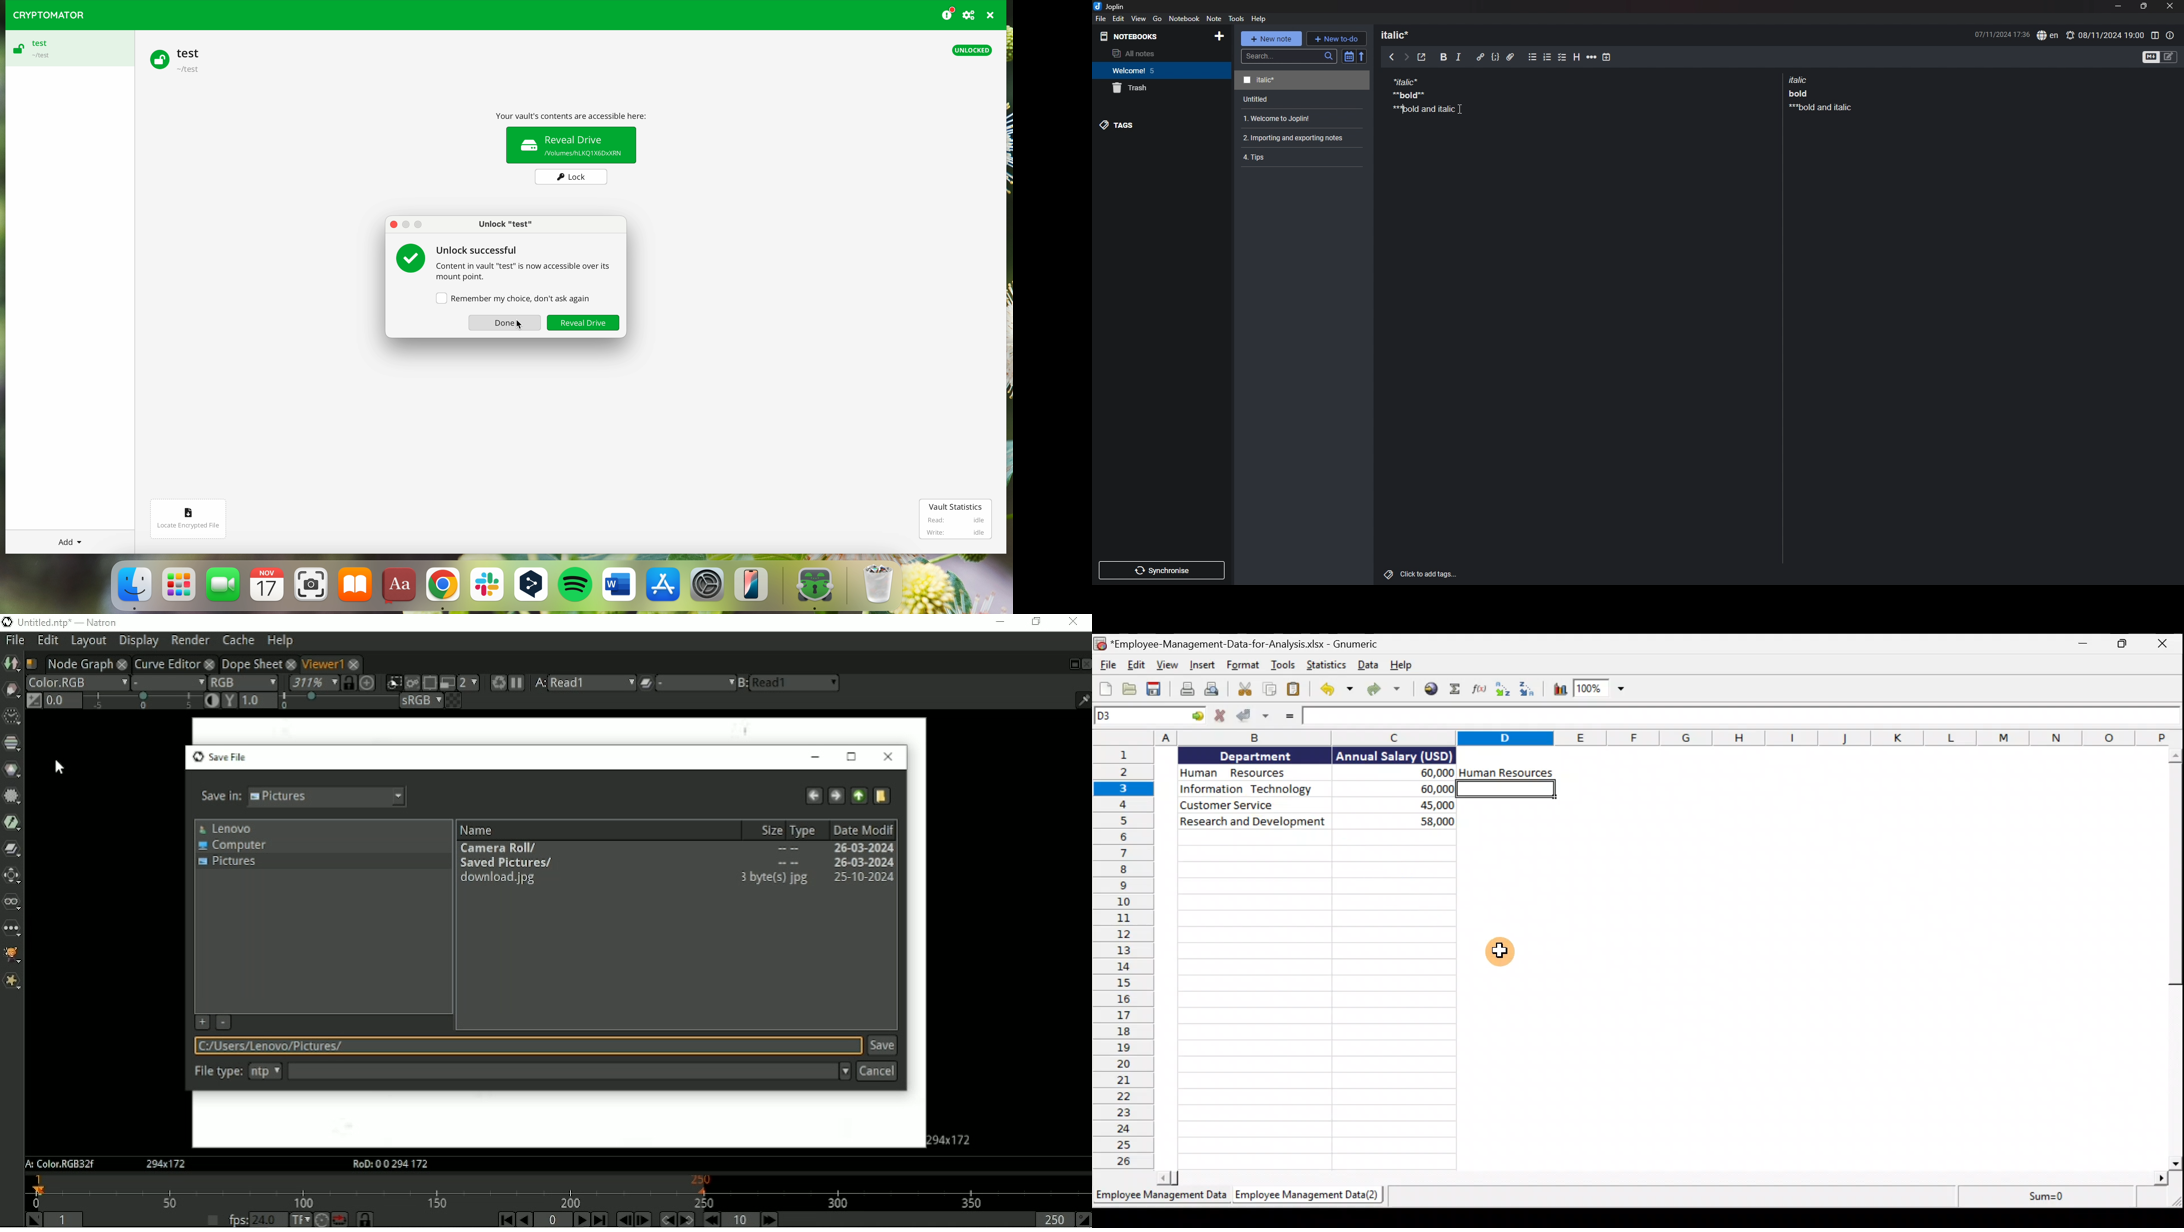  What do you see at coordinates (1407, 57) in the screenshot?
I see `next` at bounding box center [1407, 57].